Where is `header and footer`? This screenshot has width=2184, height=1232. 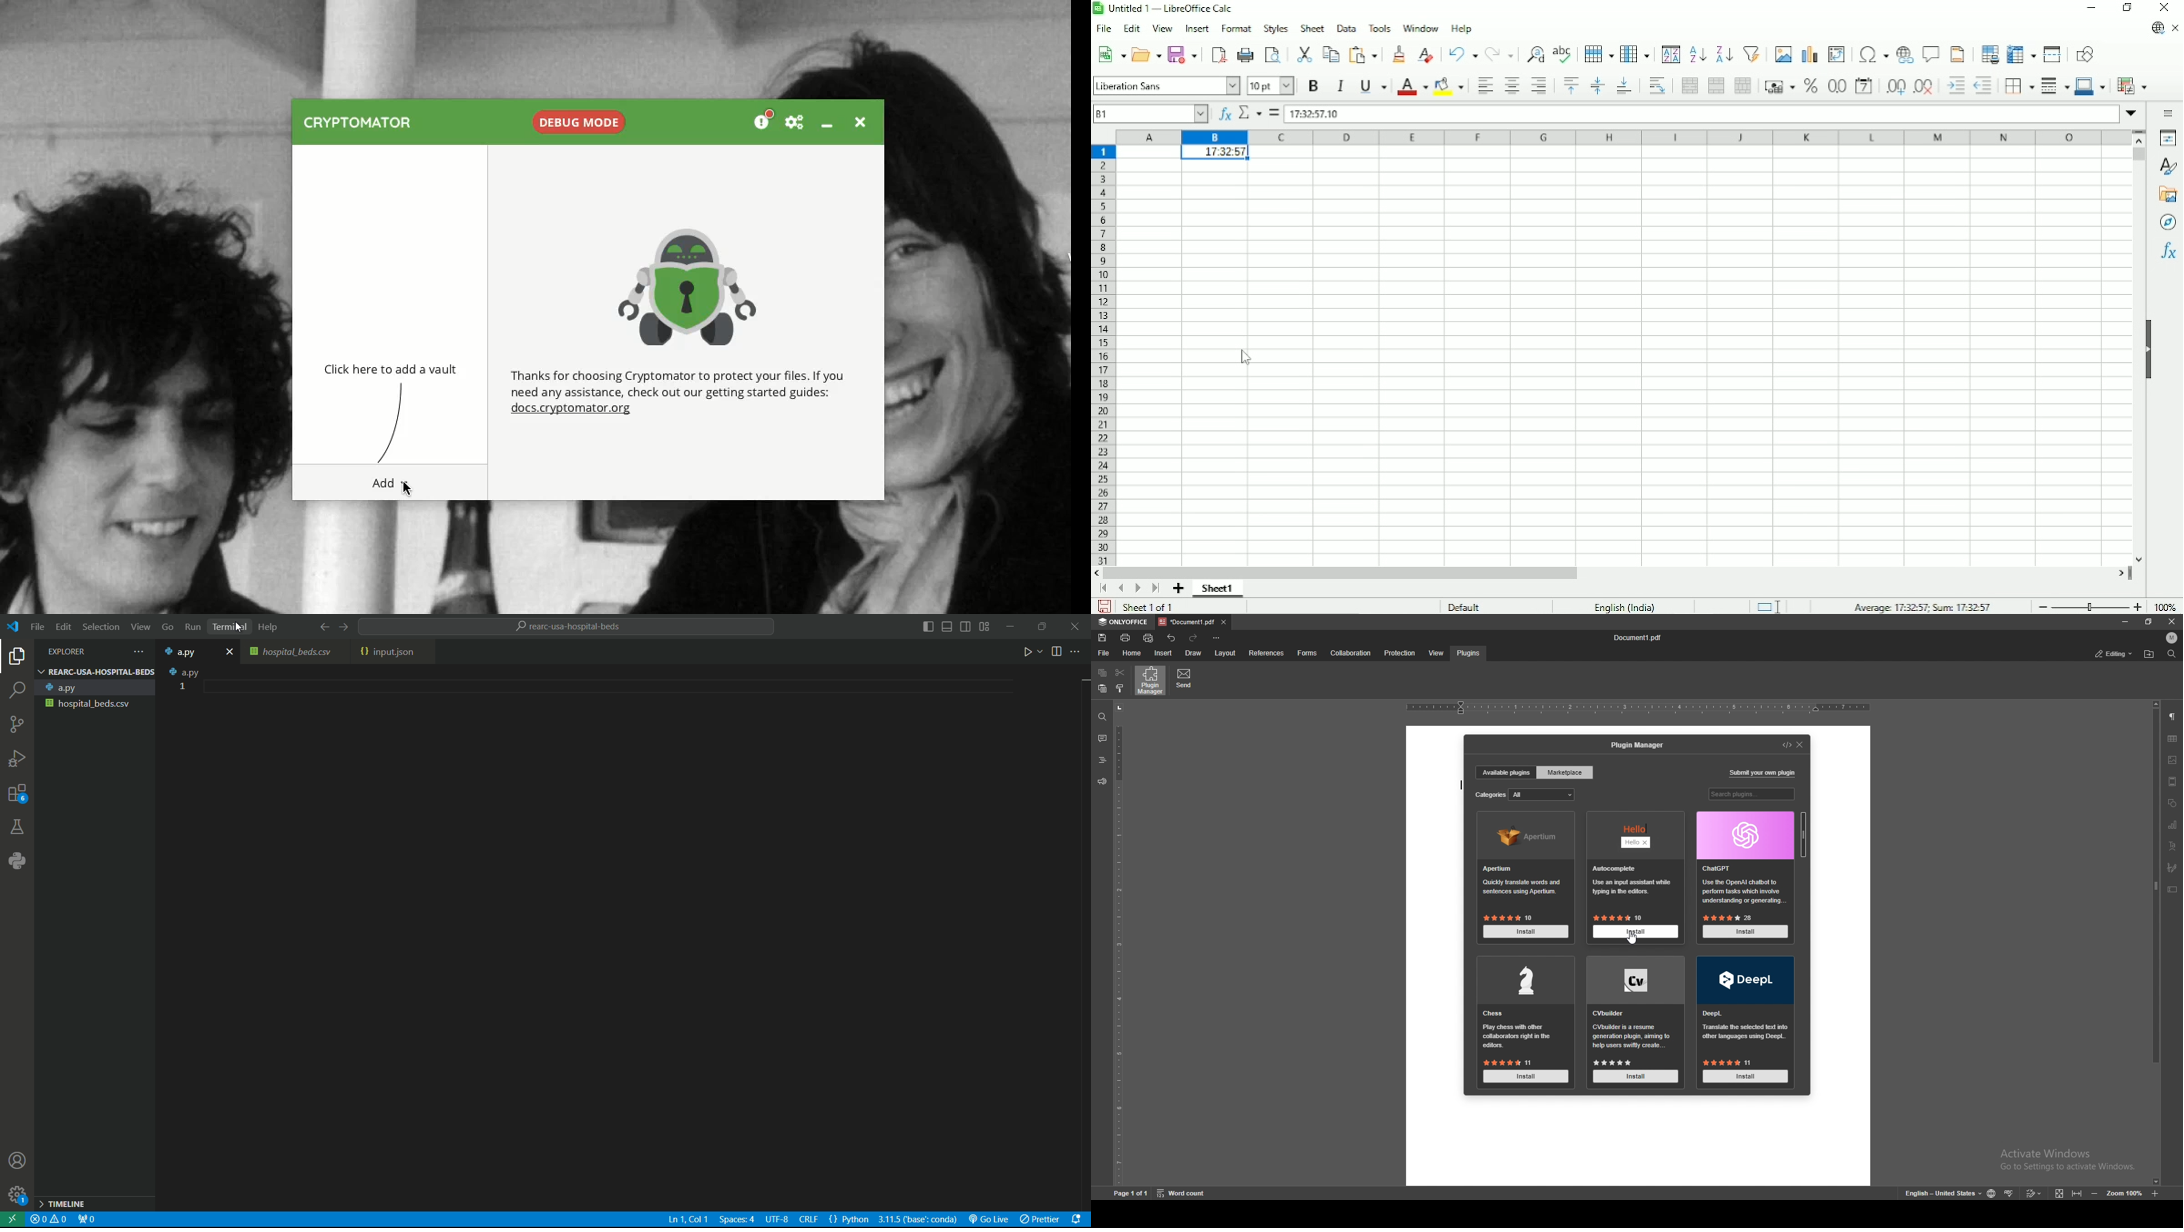
header and footer is located at coordinates (2173, 781).